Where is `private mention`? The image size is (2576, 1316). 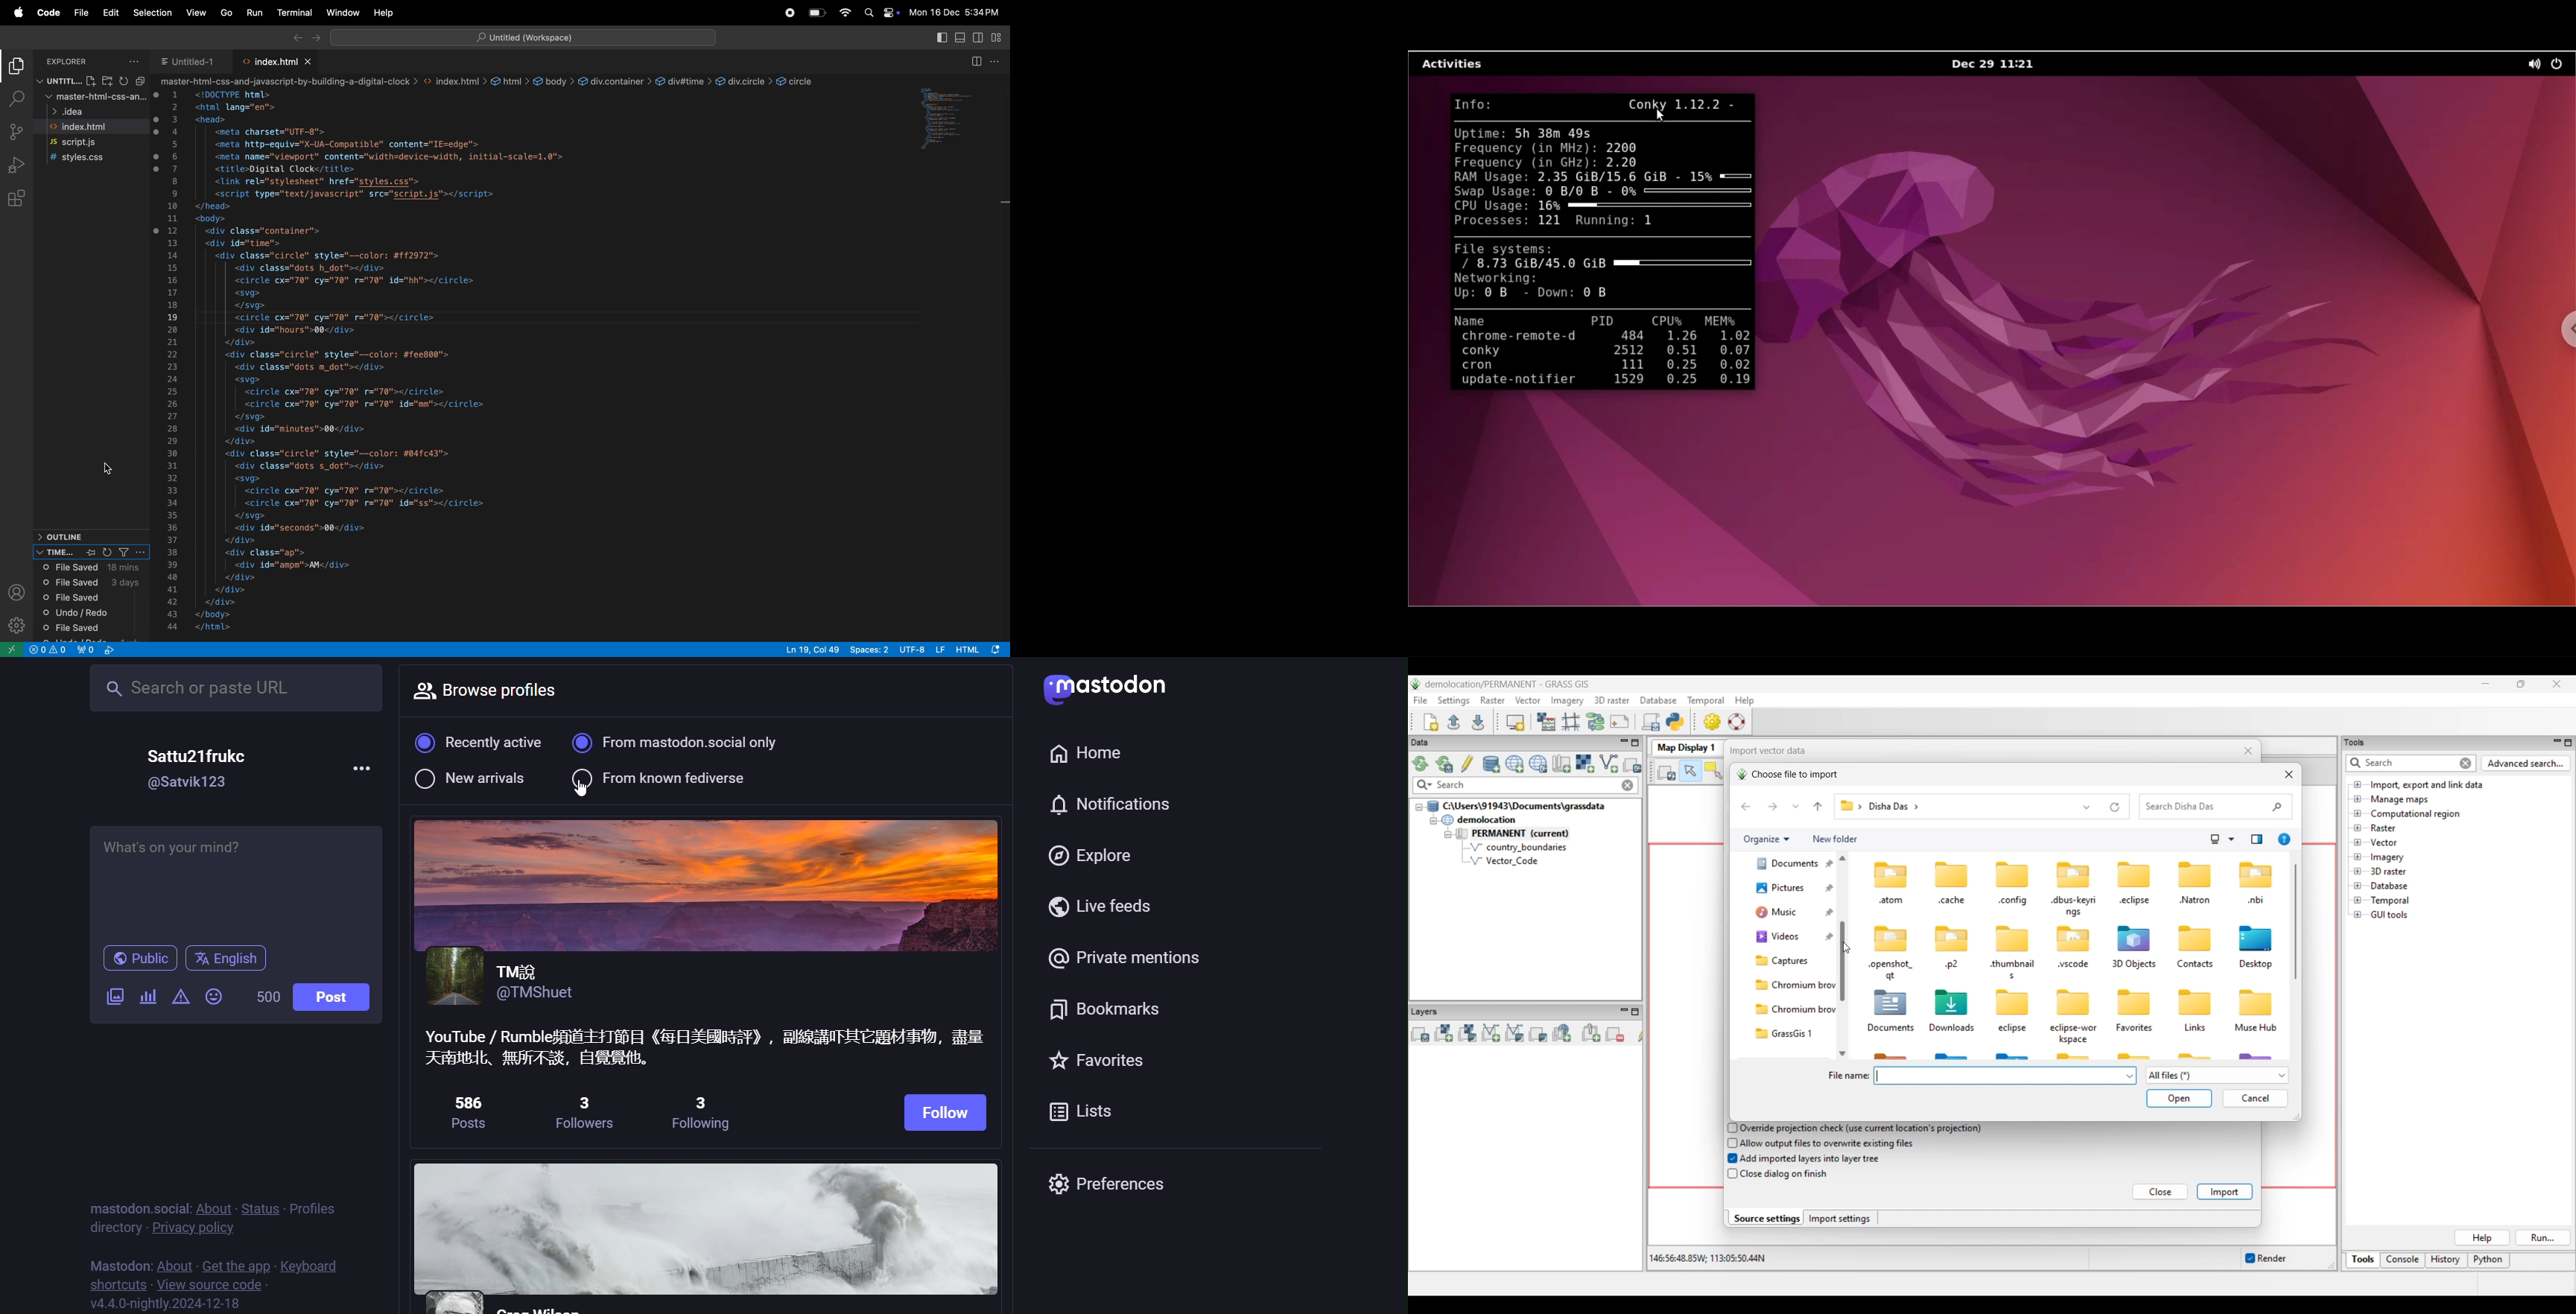
private mention is located at coordinates (1123, 960).